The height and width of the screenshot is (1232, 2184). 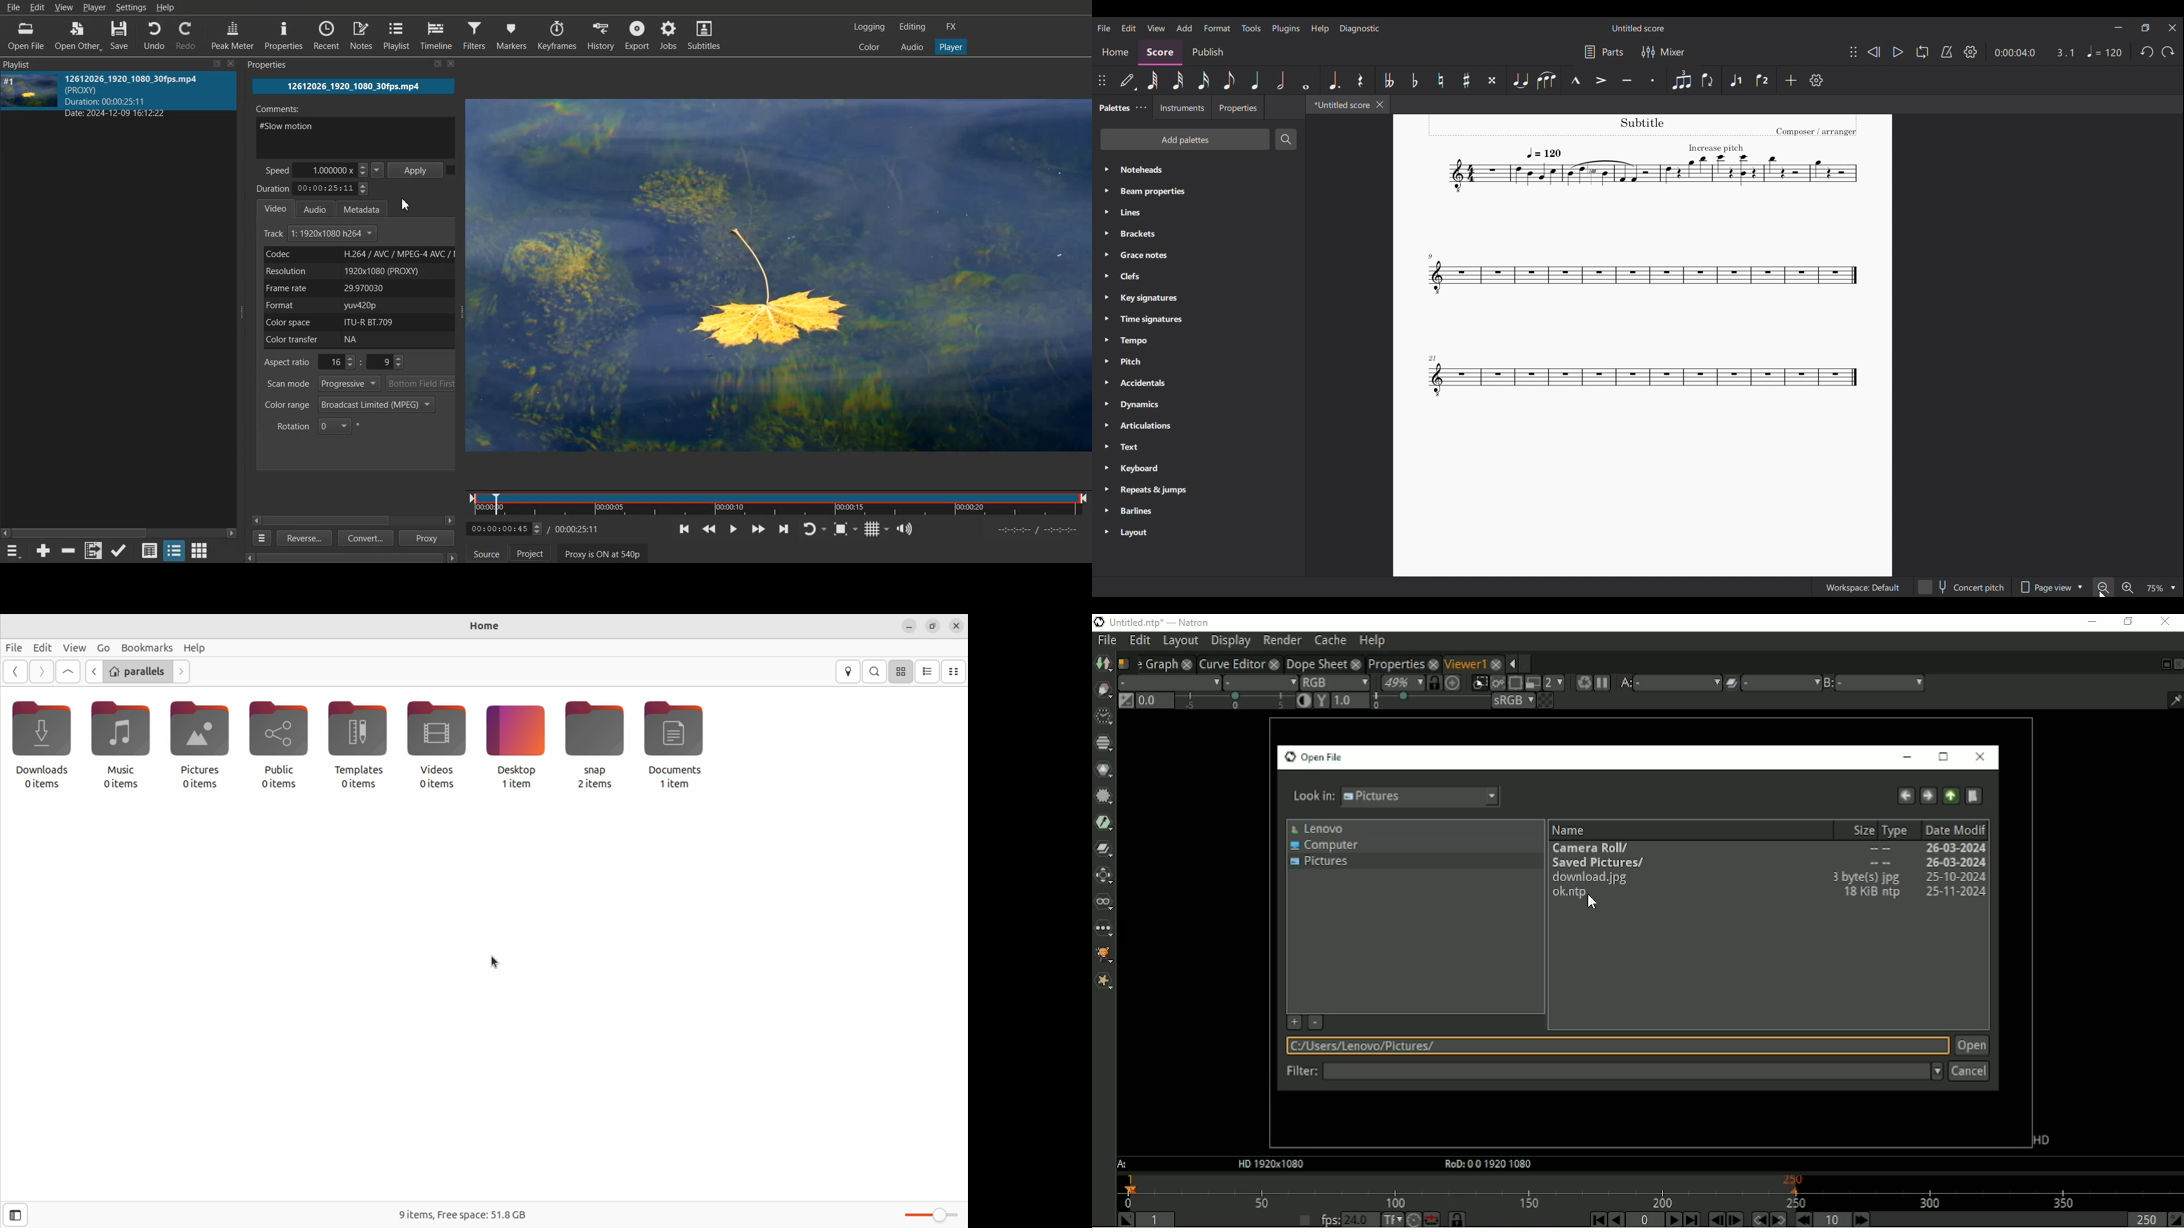 What do you see at coordinates (364, 539) in the screenshot?
I see `Convert` at bounding box center [364, 539].